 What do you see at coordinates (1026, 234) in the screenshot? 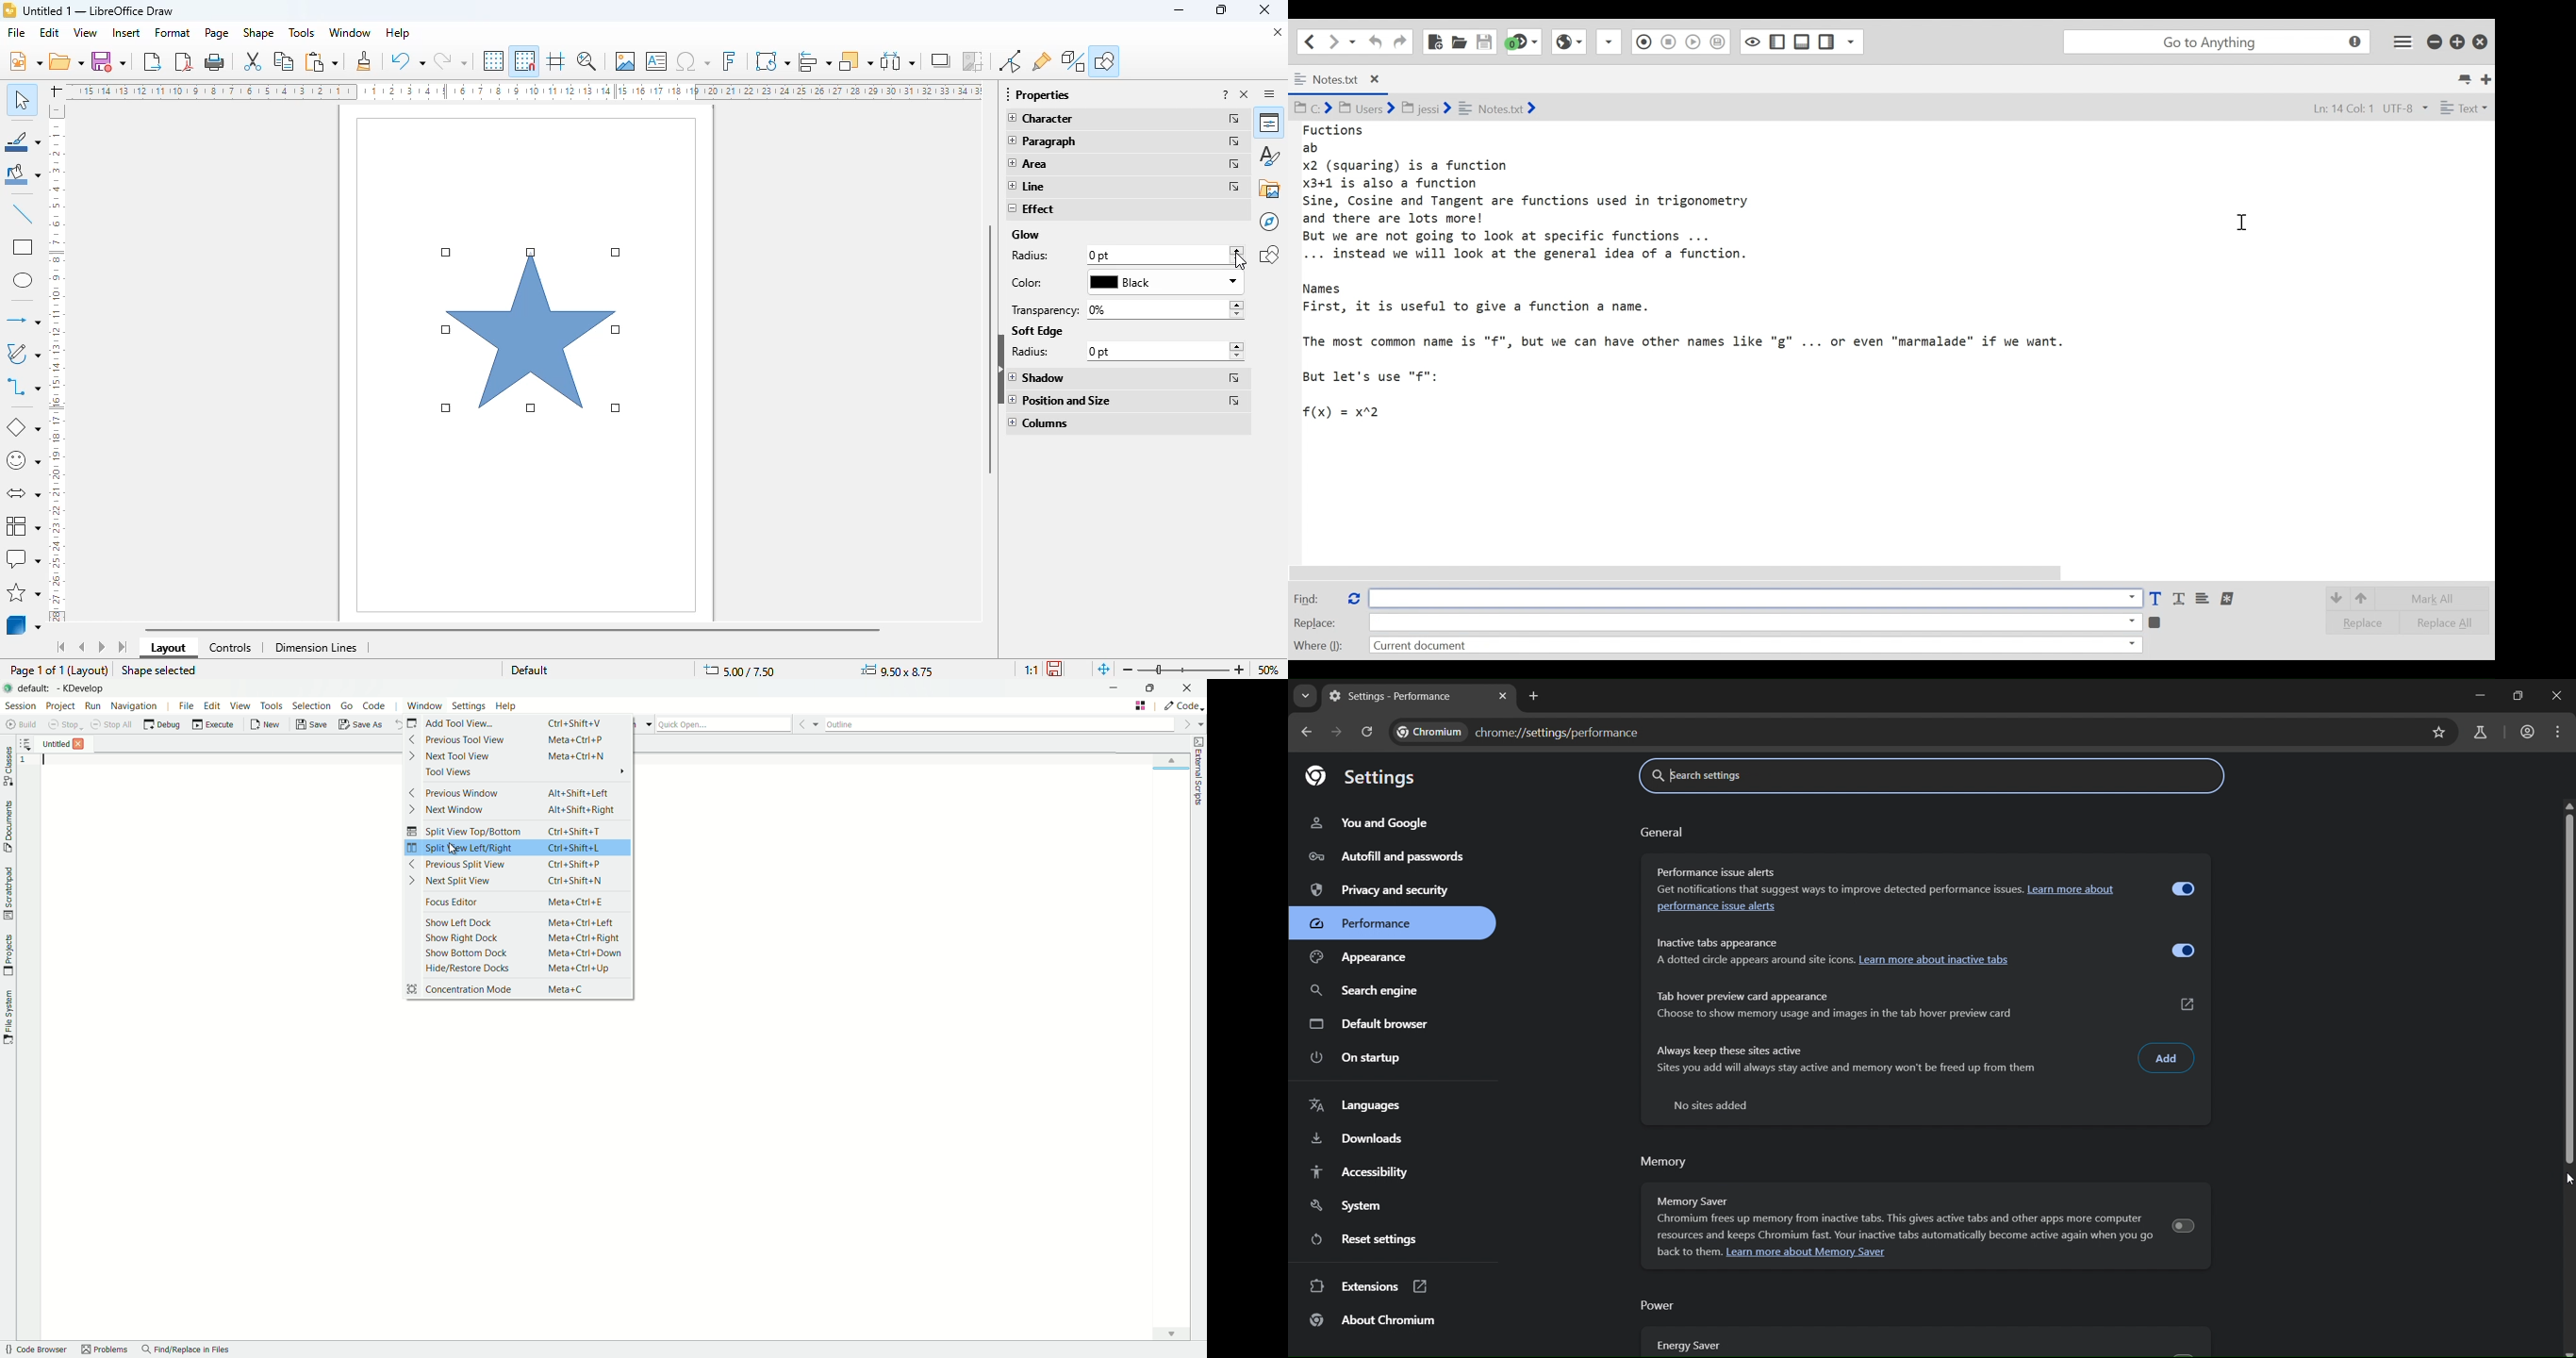
I see `glow` at bounding box center [1026, 234].